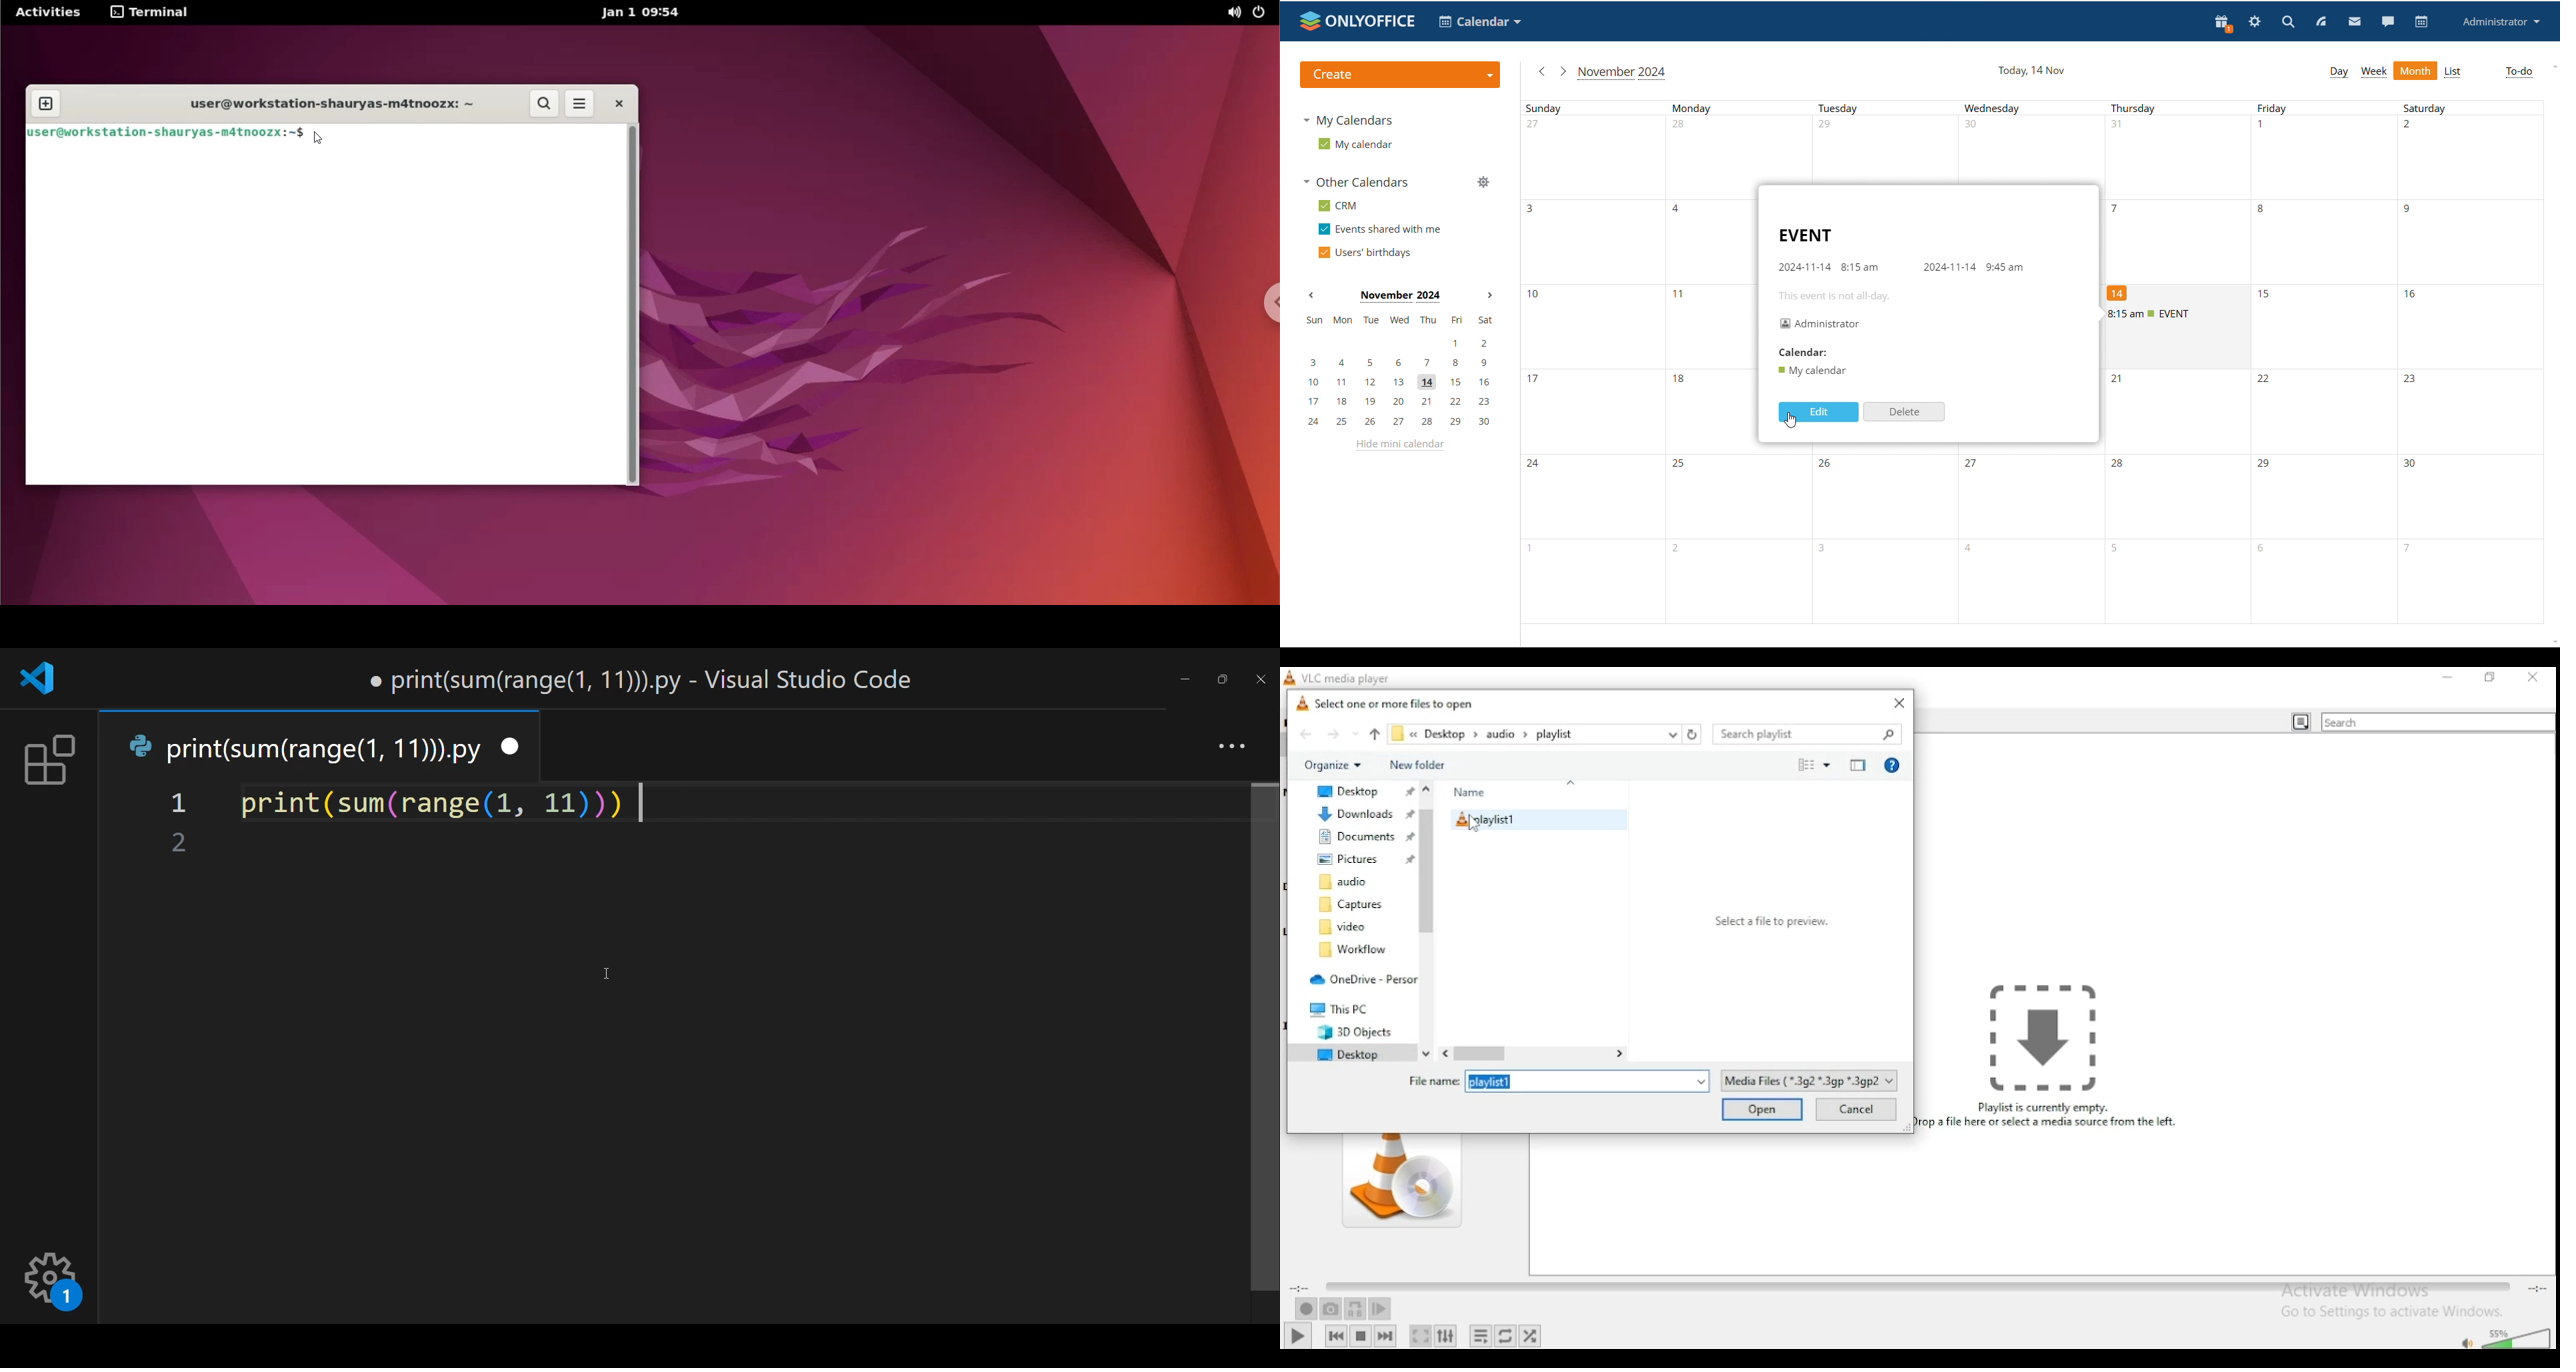 Image resolution: width=2576 pixels, height=1372 pixels. I want to click on 17, 18, 19, 20, 21, 22, 23, so click(1399, 402).